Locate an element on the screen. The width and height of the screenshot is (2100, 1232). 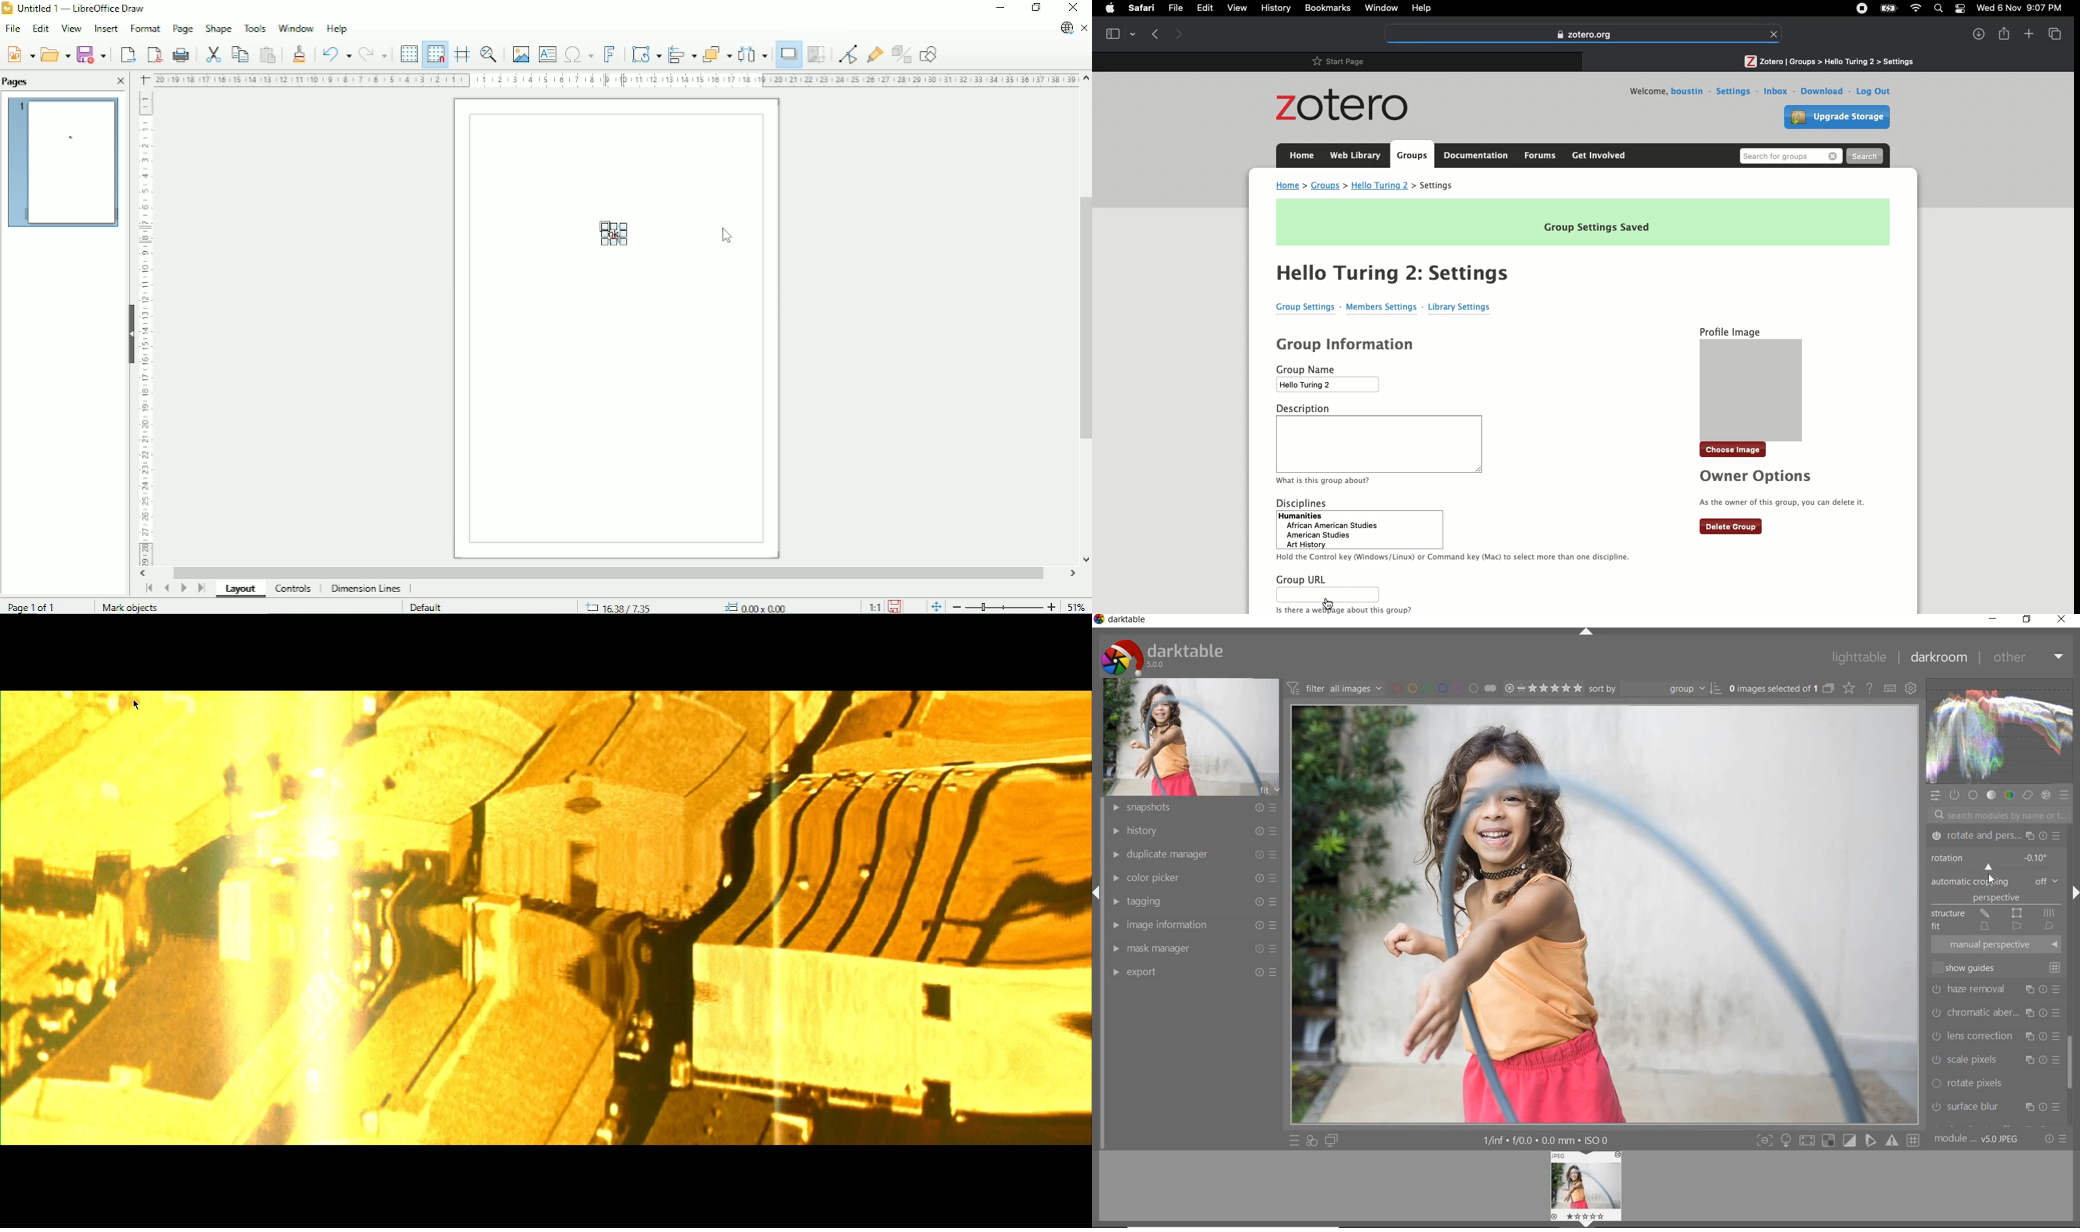
collapse grouped images is located at coordinates (1828, 689).